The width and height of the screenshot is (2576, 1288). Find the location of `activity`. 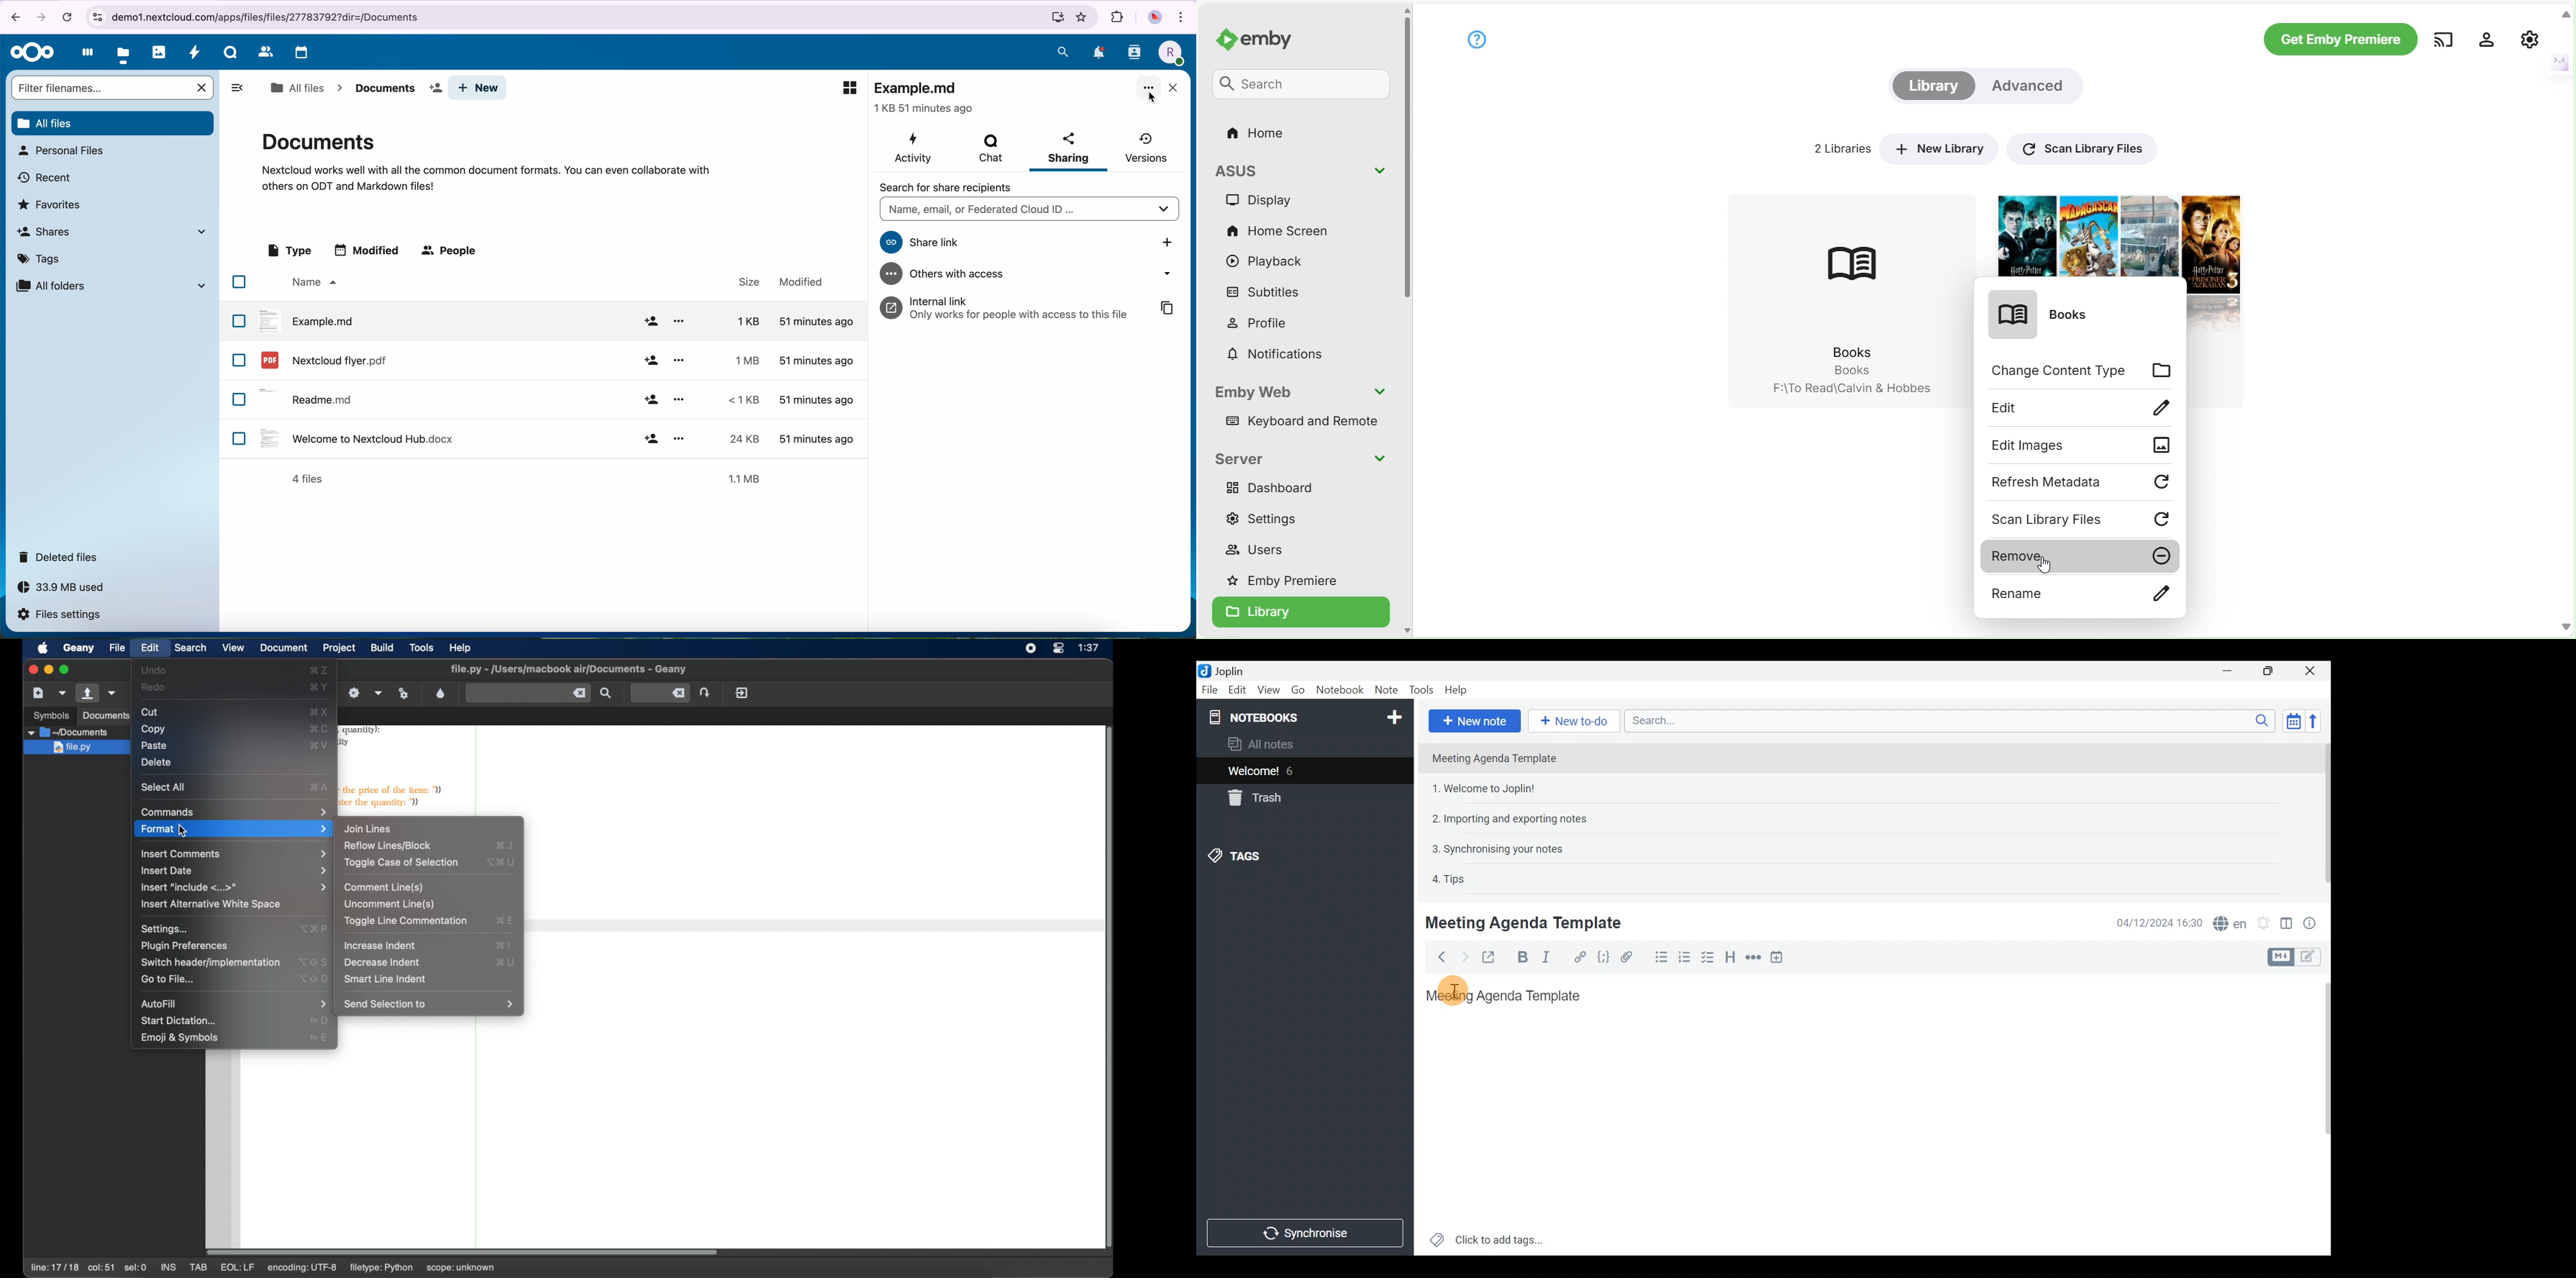

activity is located at coordinates (195, 54).